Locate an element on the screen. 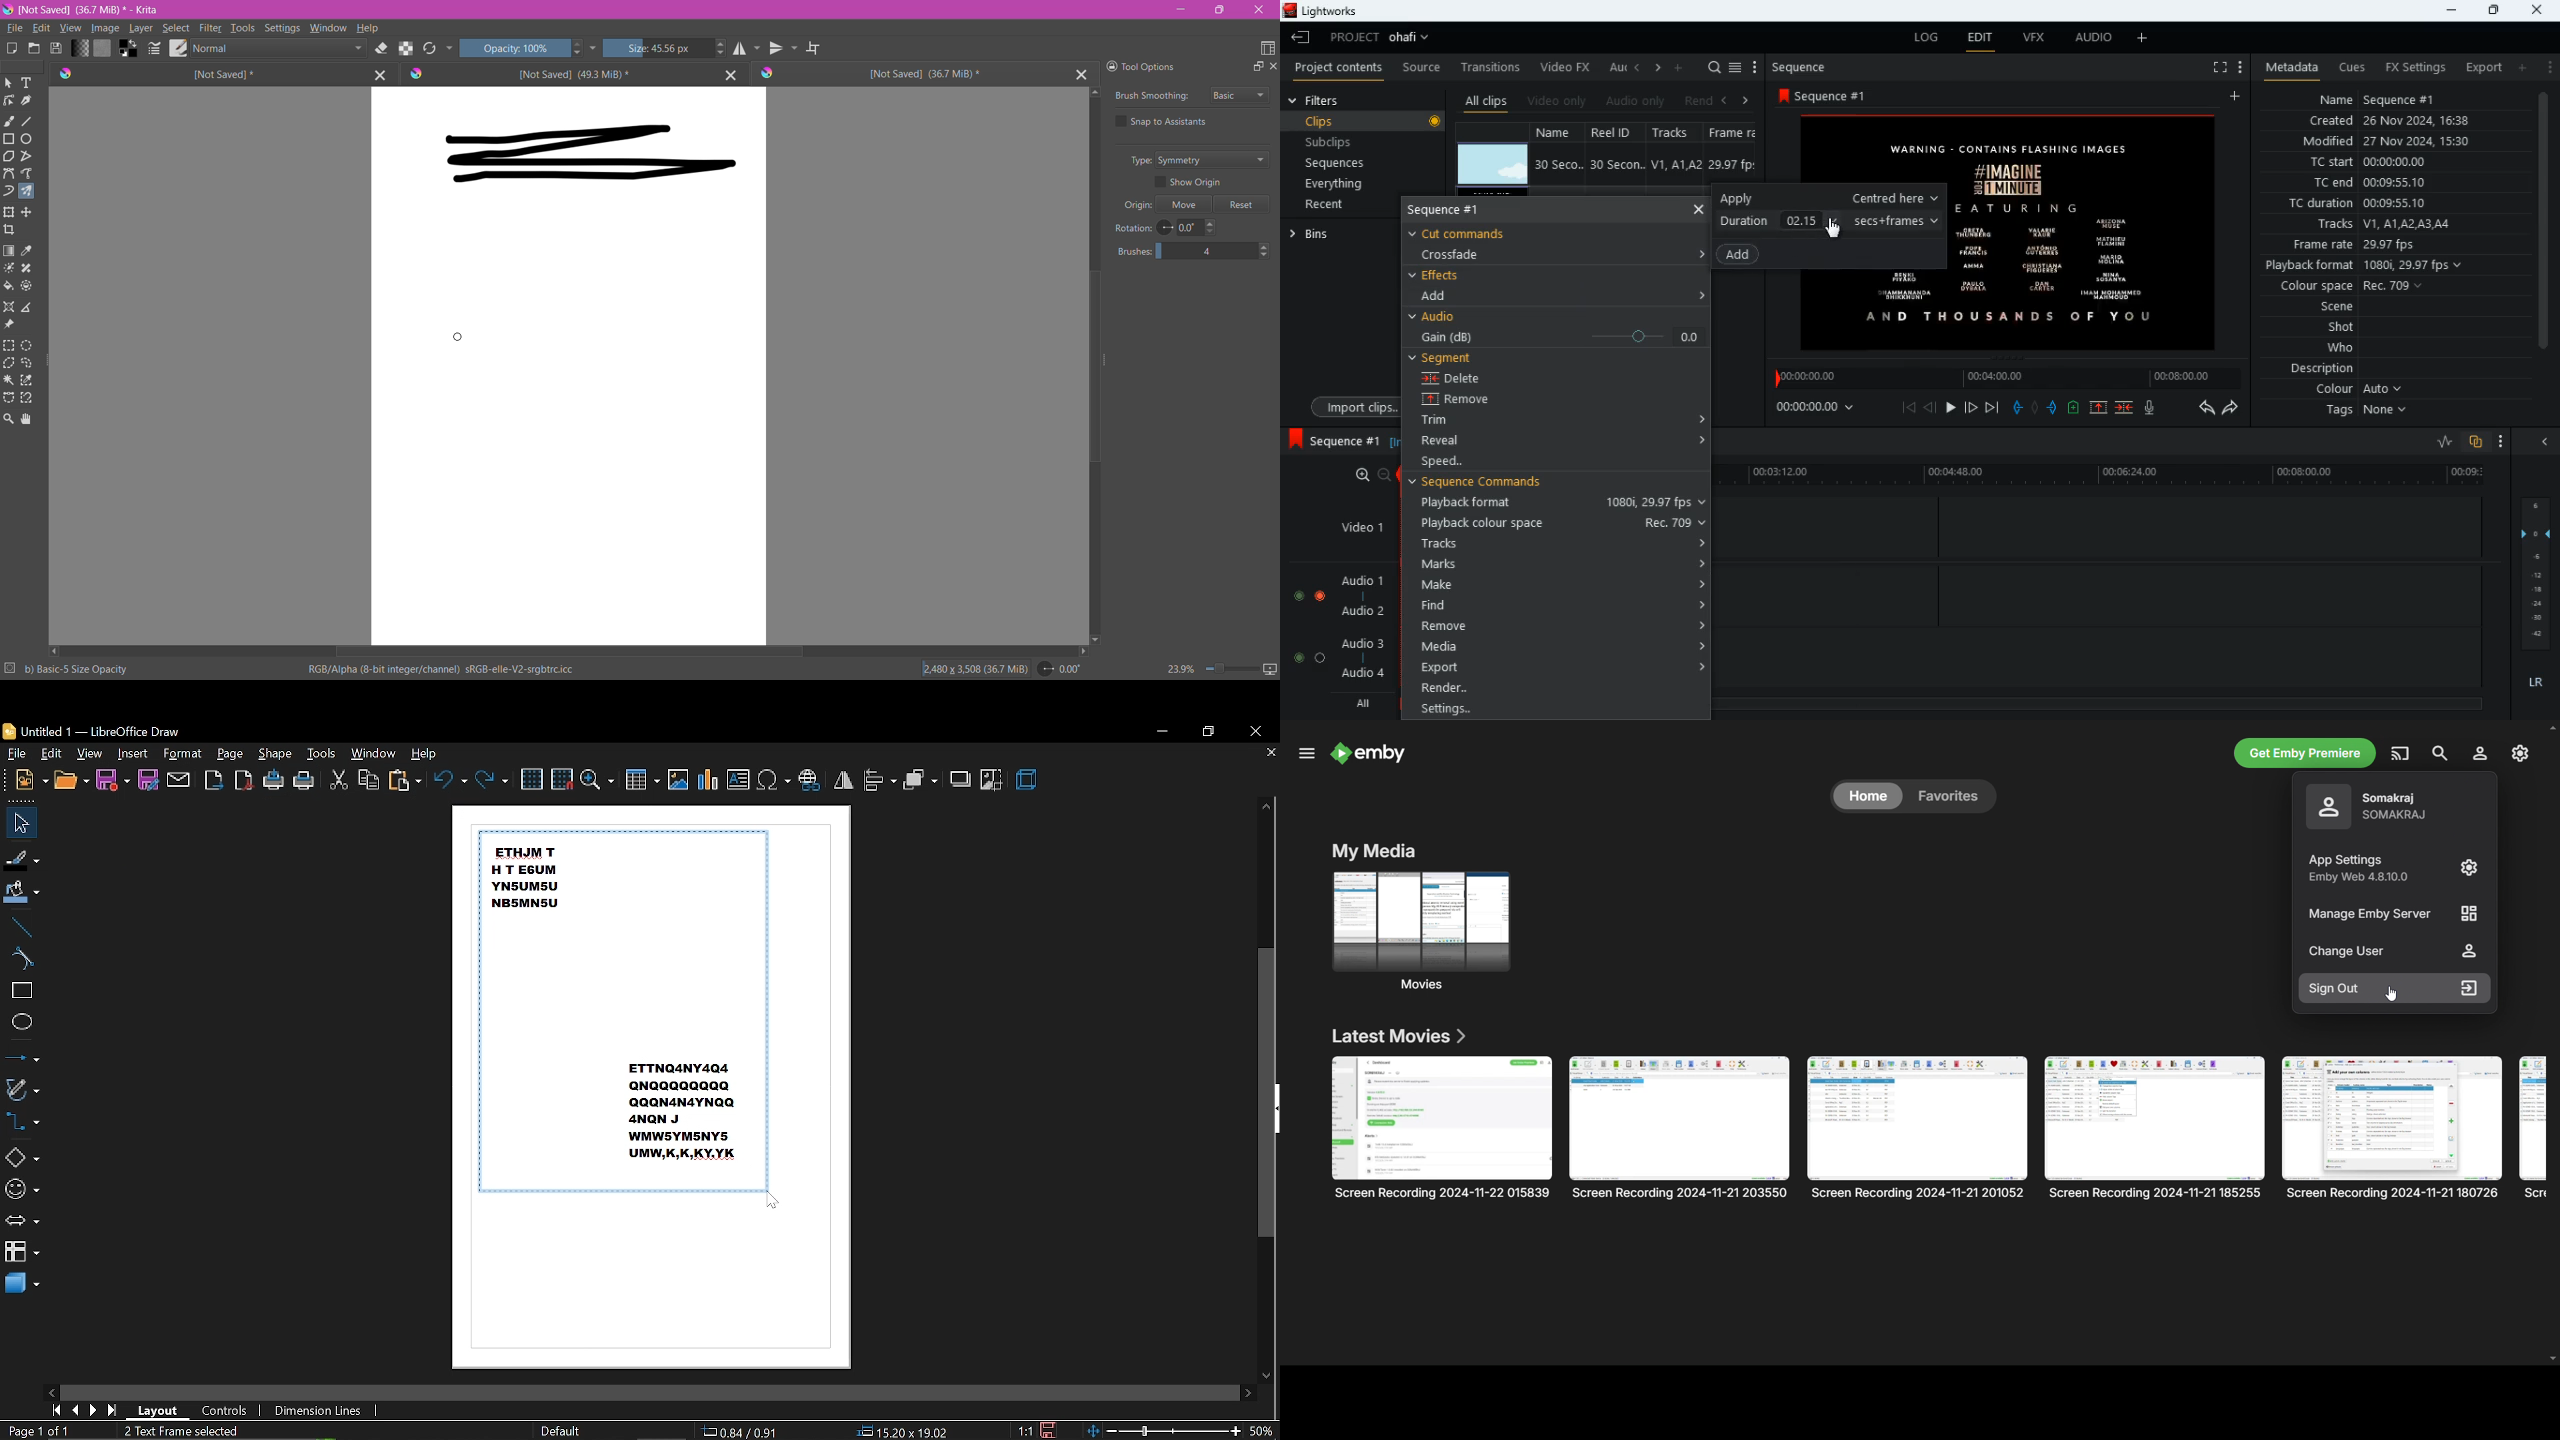  undo is located at coordinates (448, 779).